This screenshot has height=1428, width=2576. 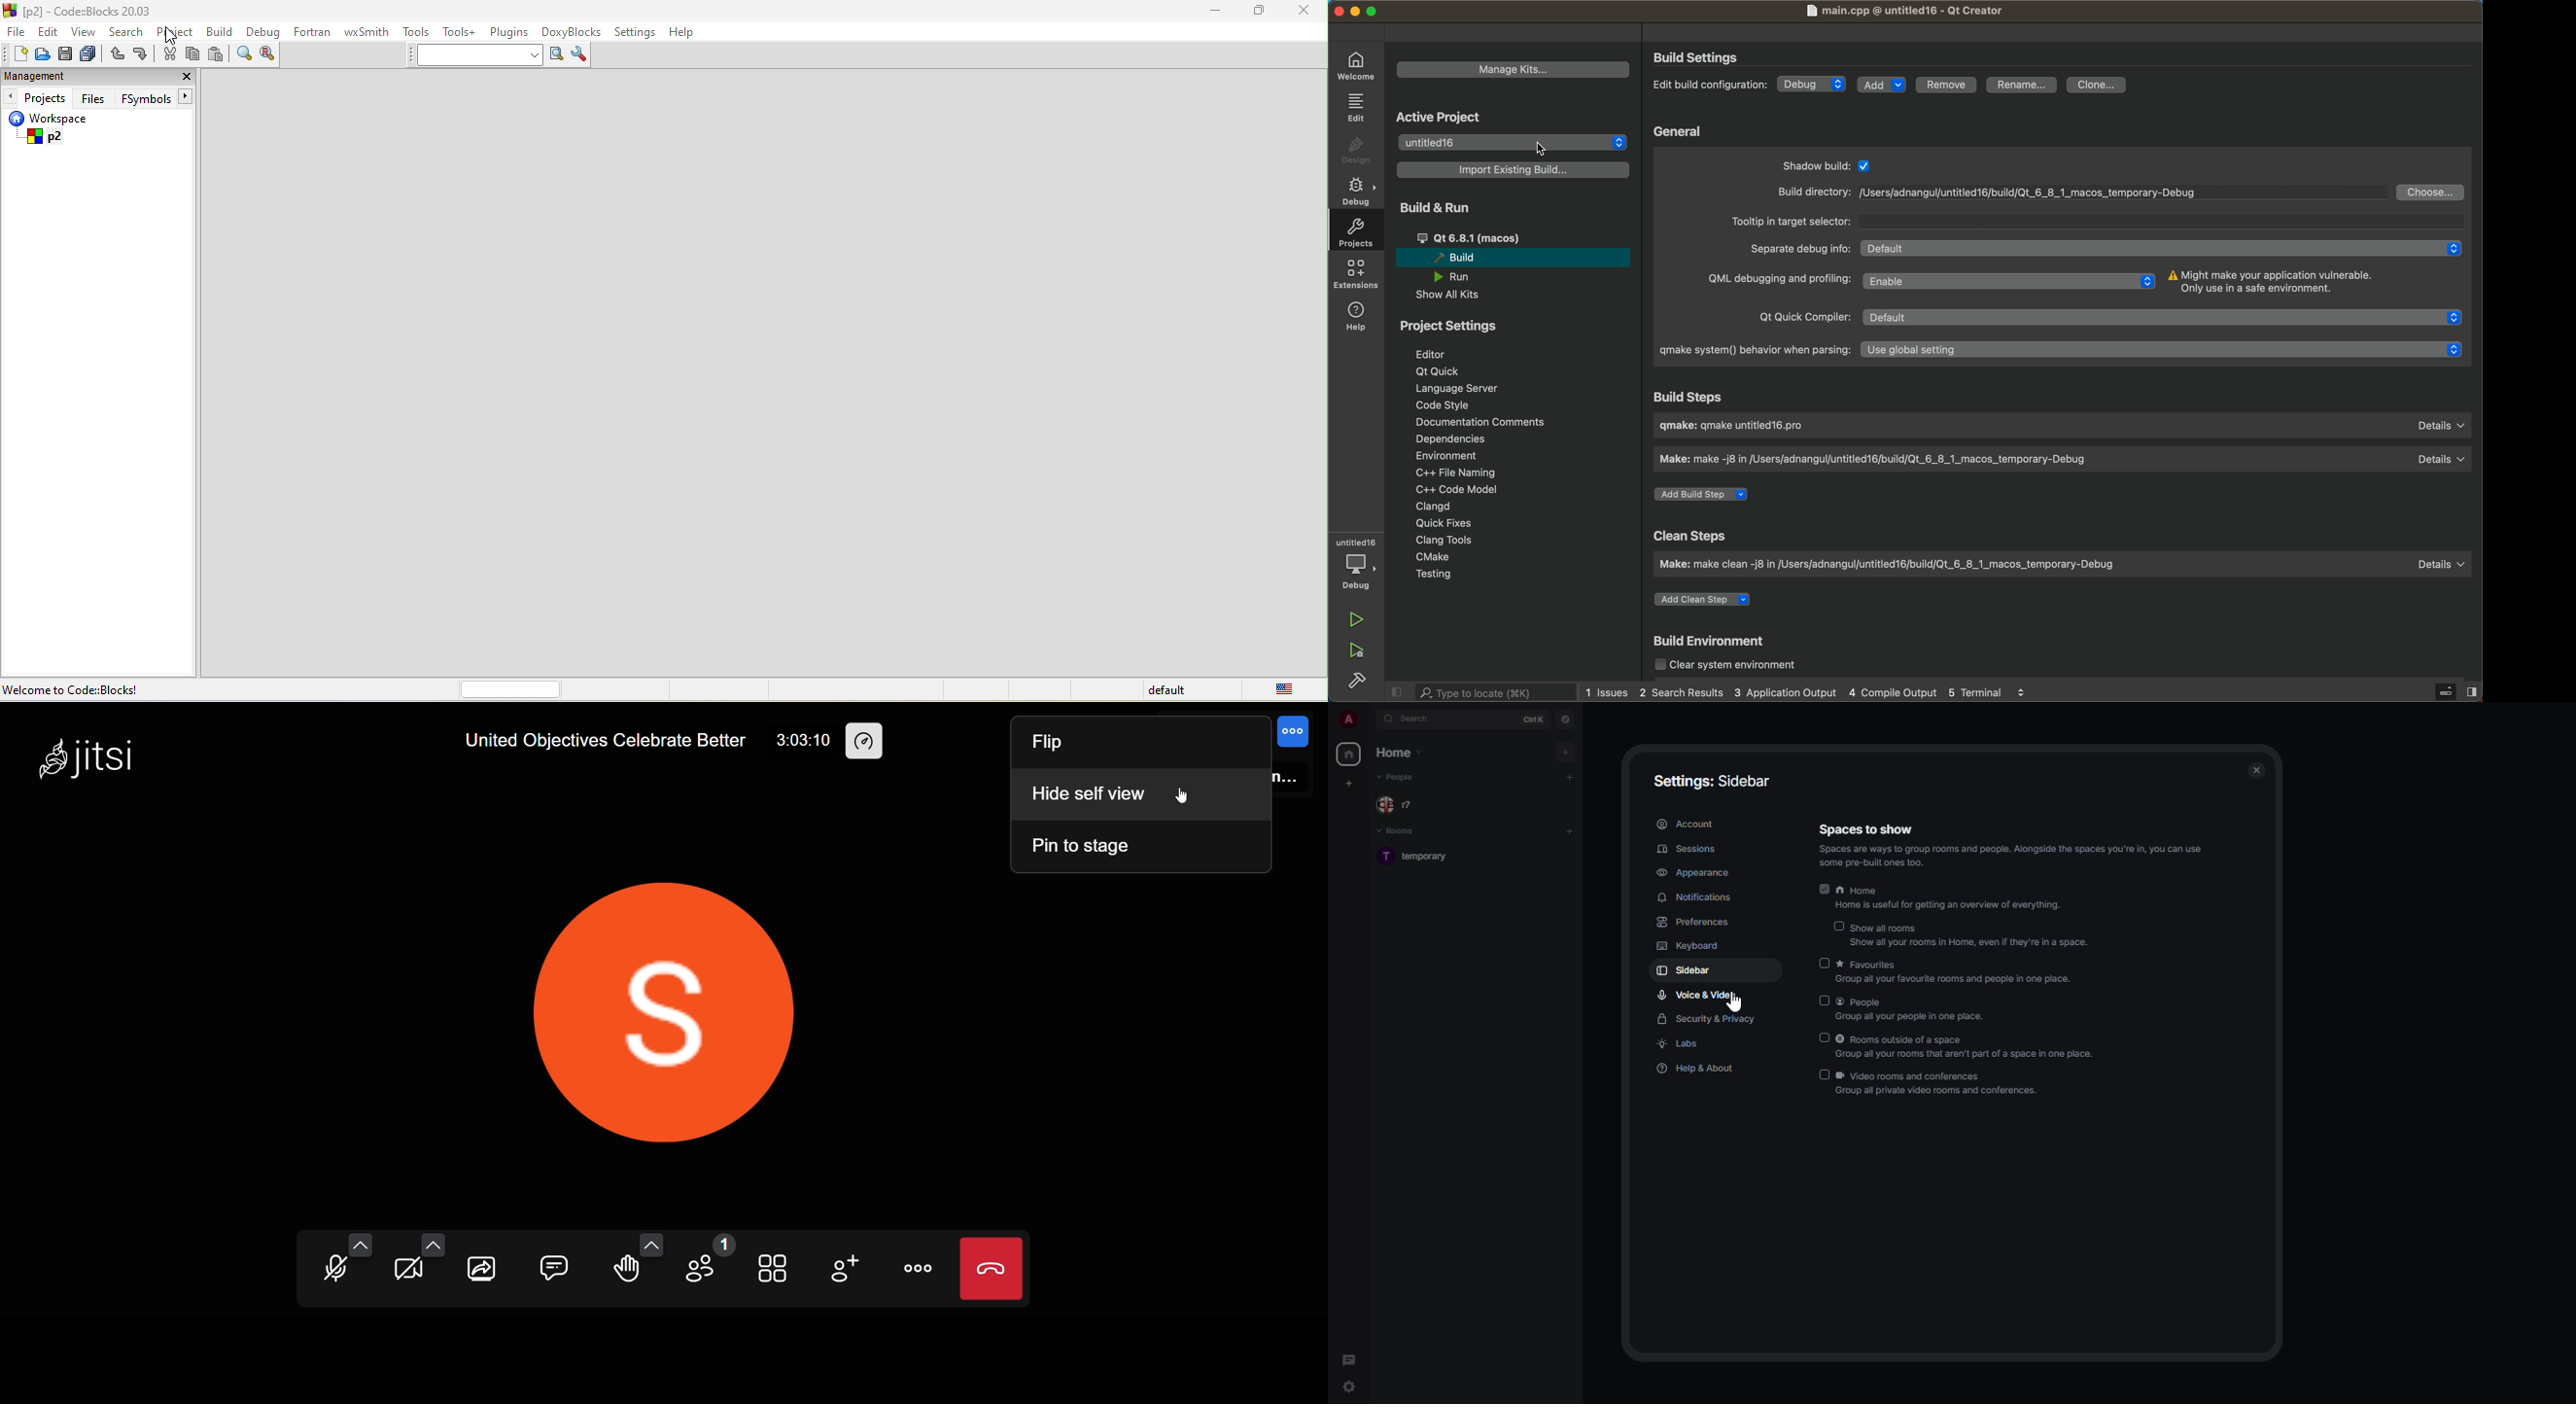 What do you see at coordinates (1533, 719) in the screenshot?
I see `ctrl K` at bounding box center [1533, 719].